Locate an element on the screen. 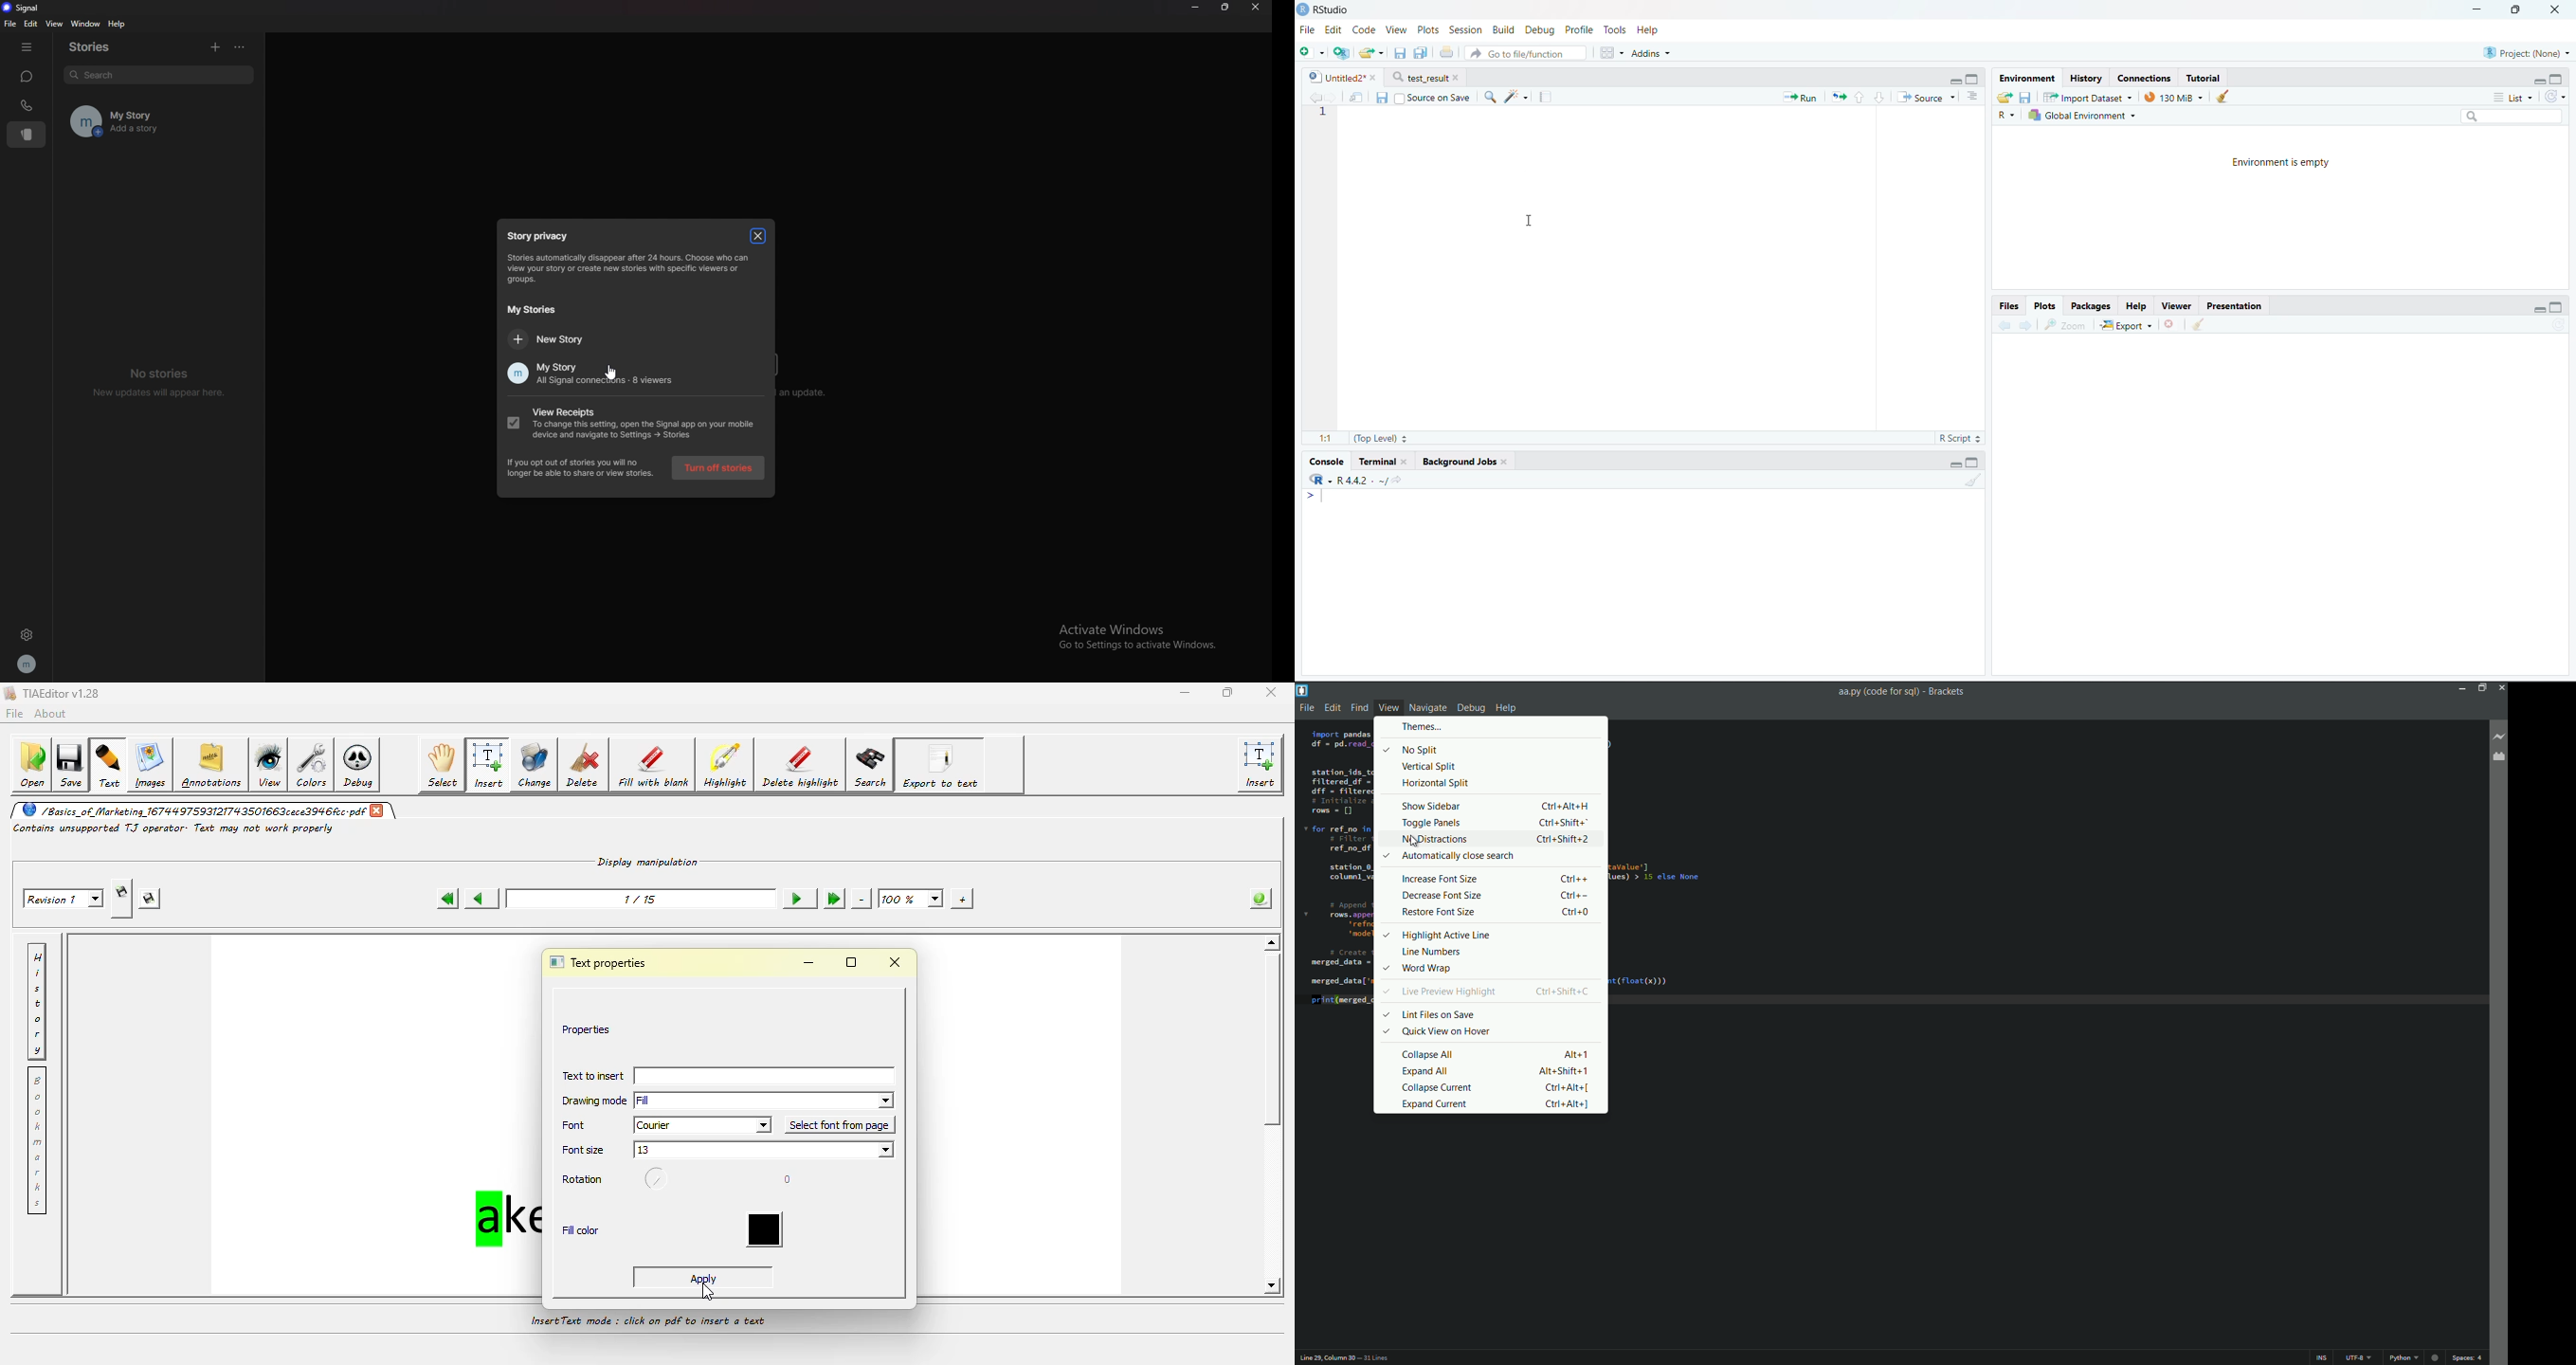  New File is located at coordinates (1313, 52).